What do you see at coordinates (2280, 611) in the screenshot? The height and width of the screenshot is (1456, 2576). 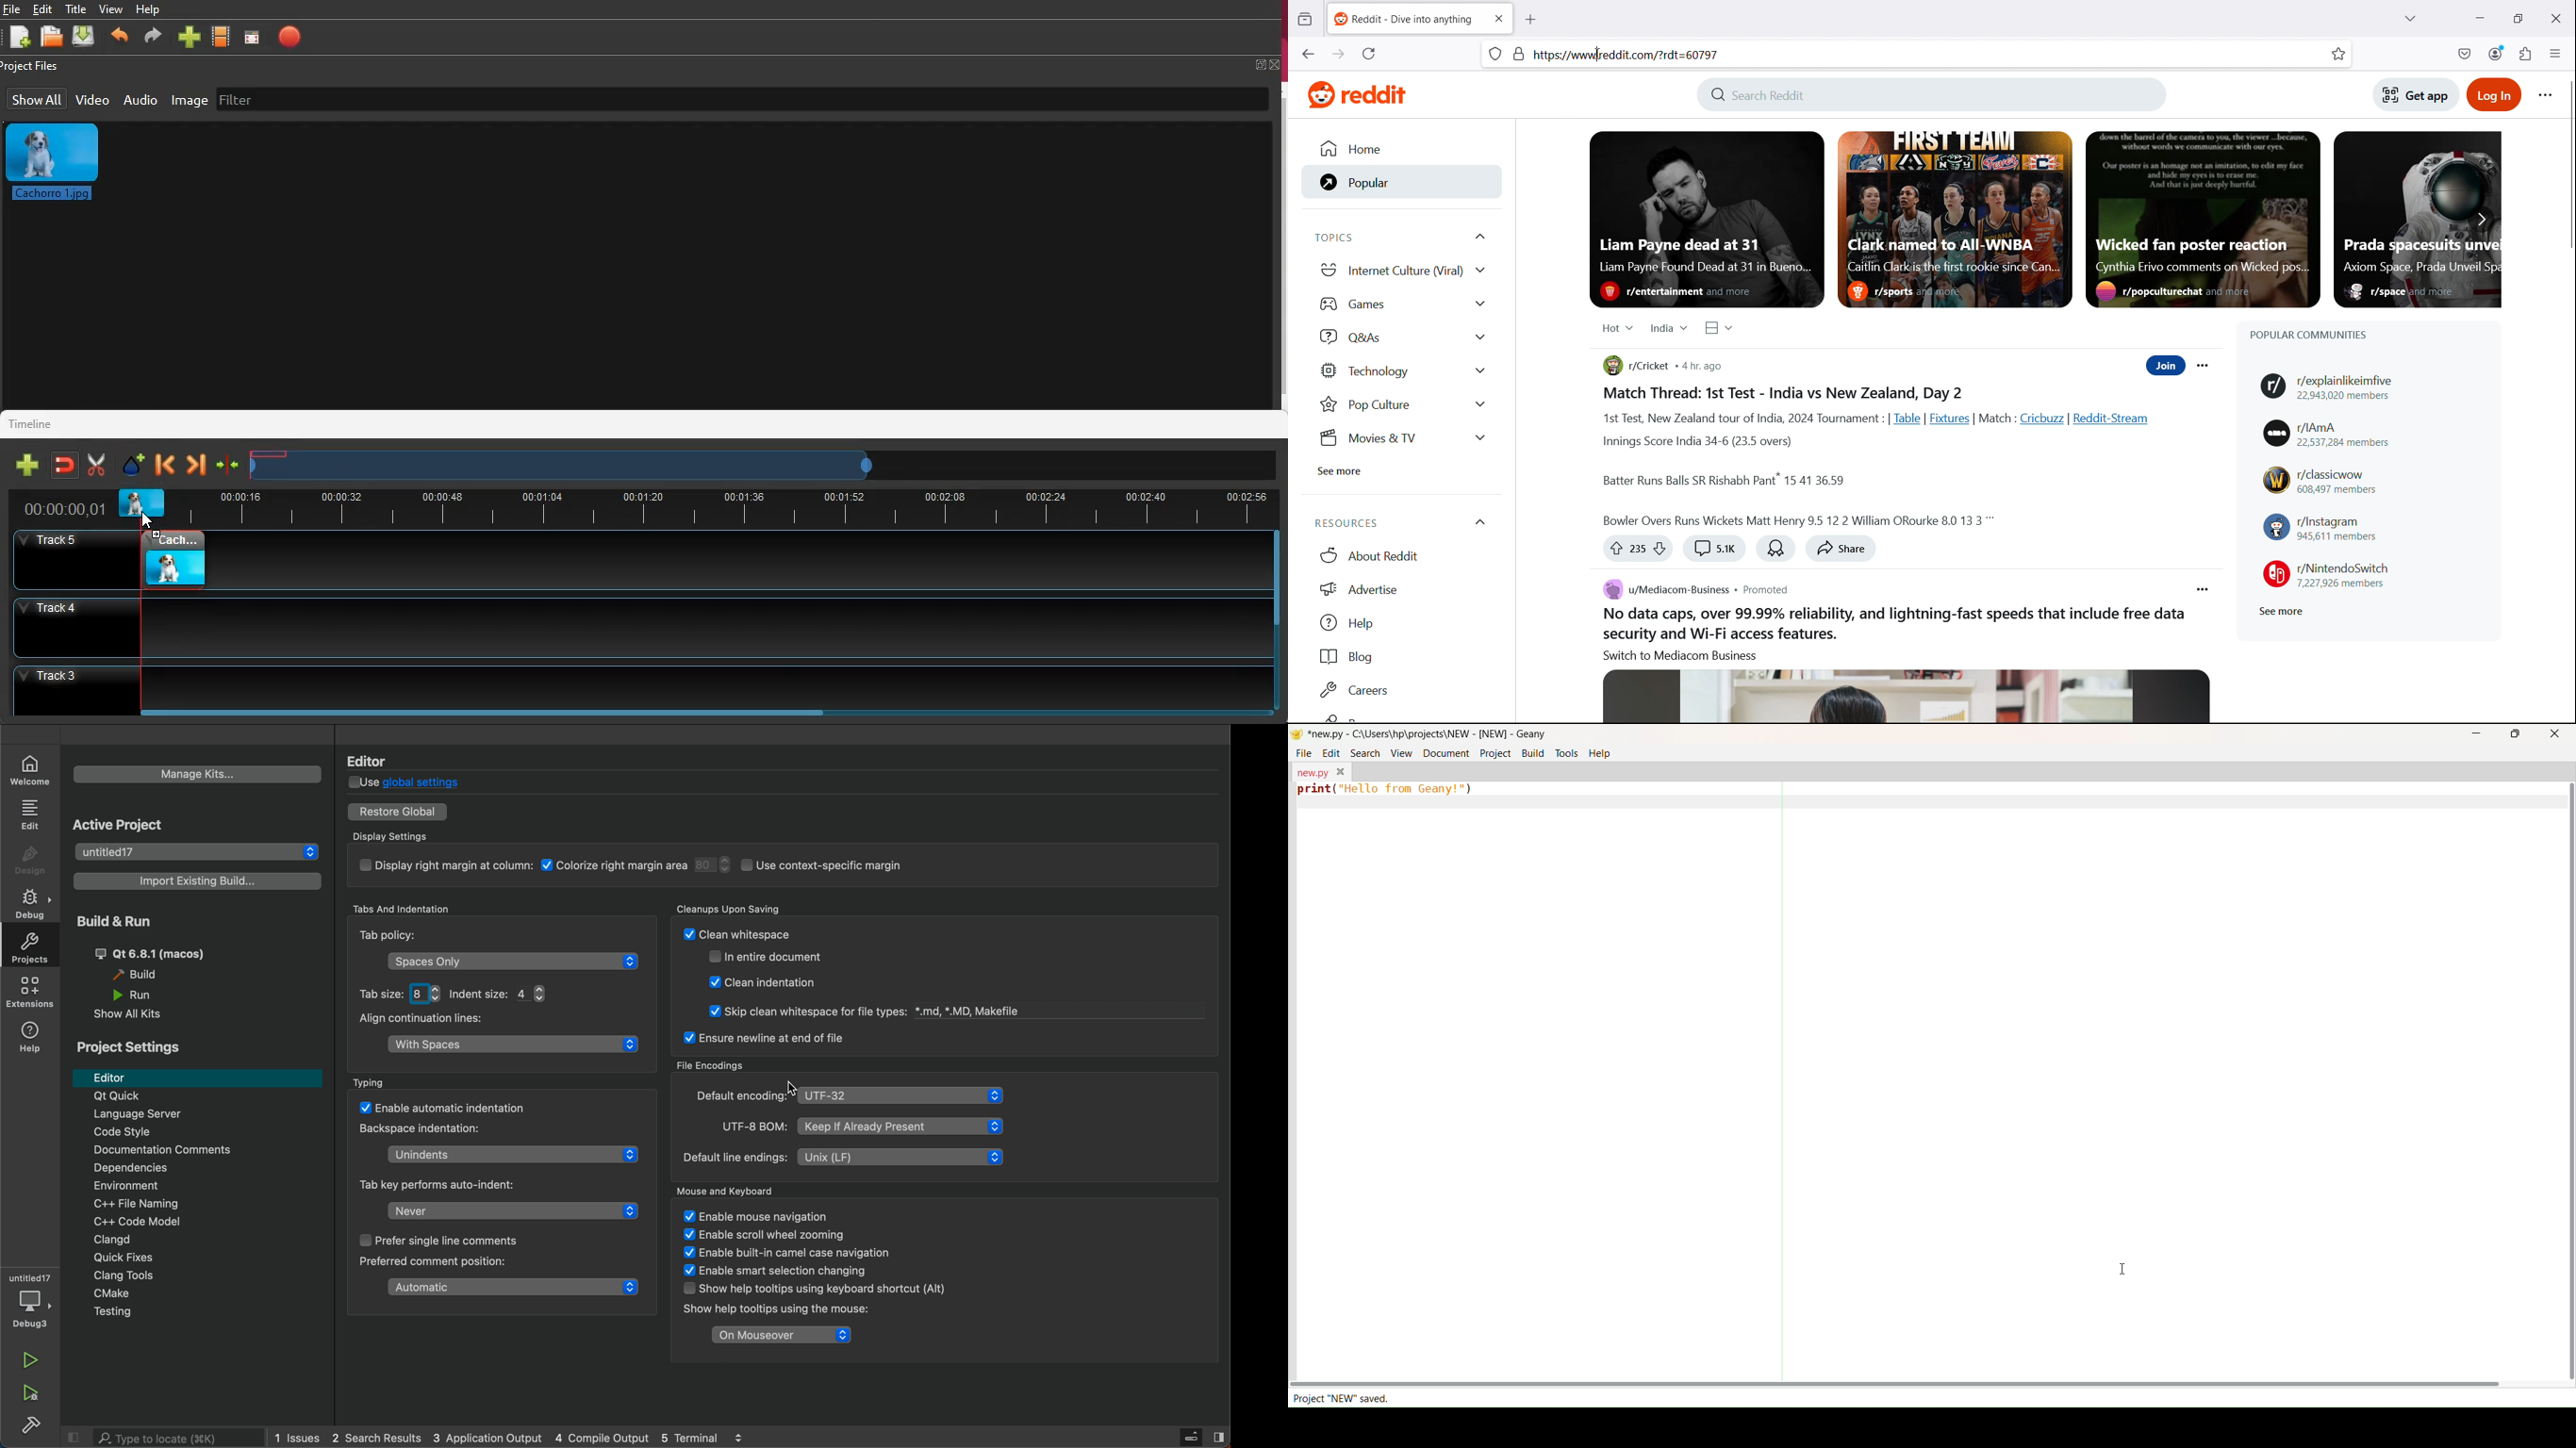 I see `See more` at bounding box center [2280, 611].